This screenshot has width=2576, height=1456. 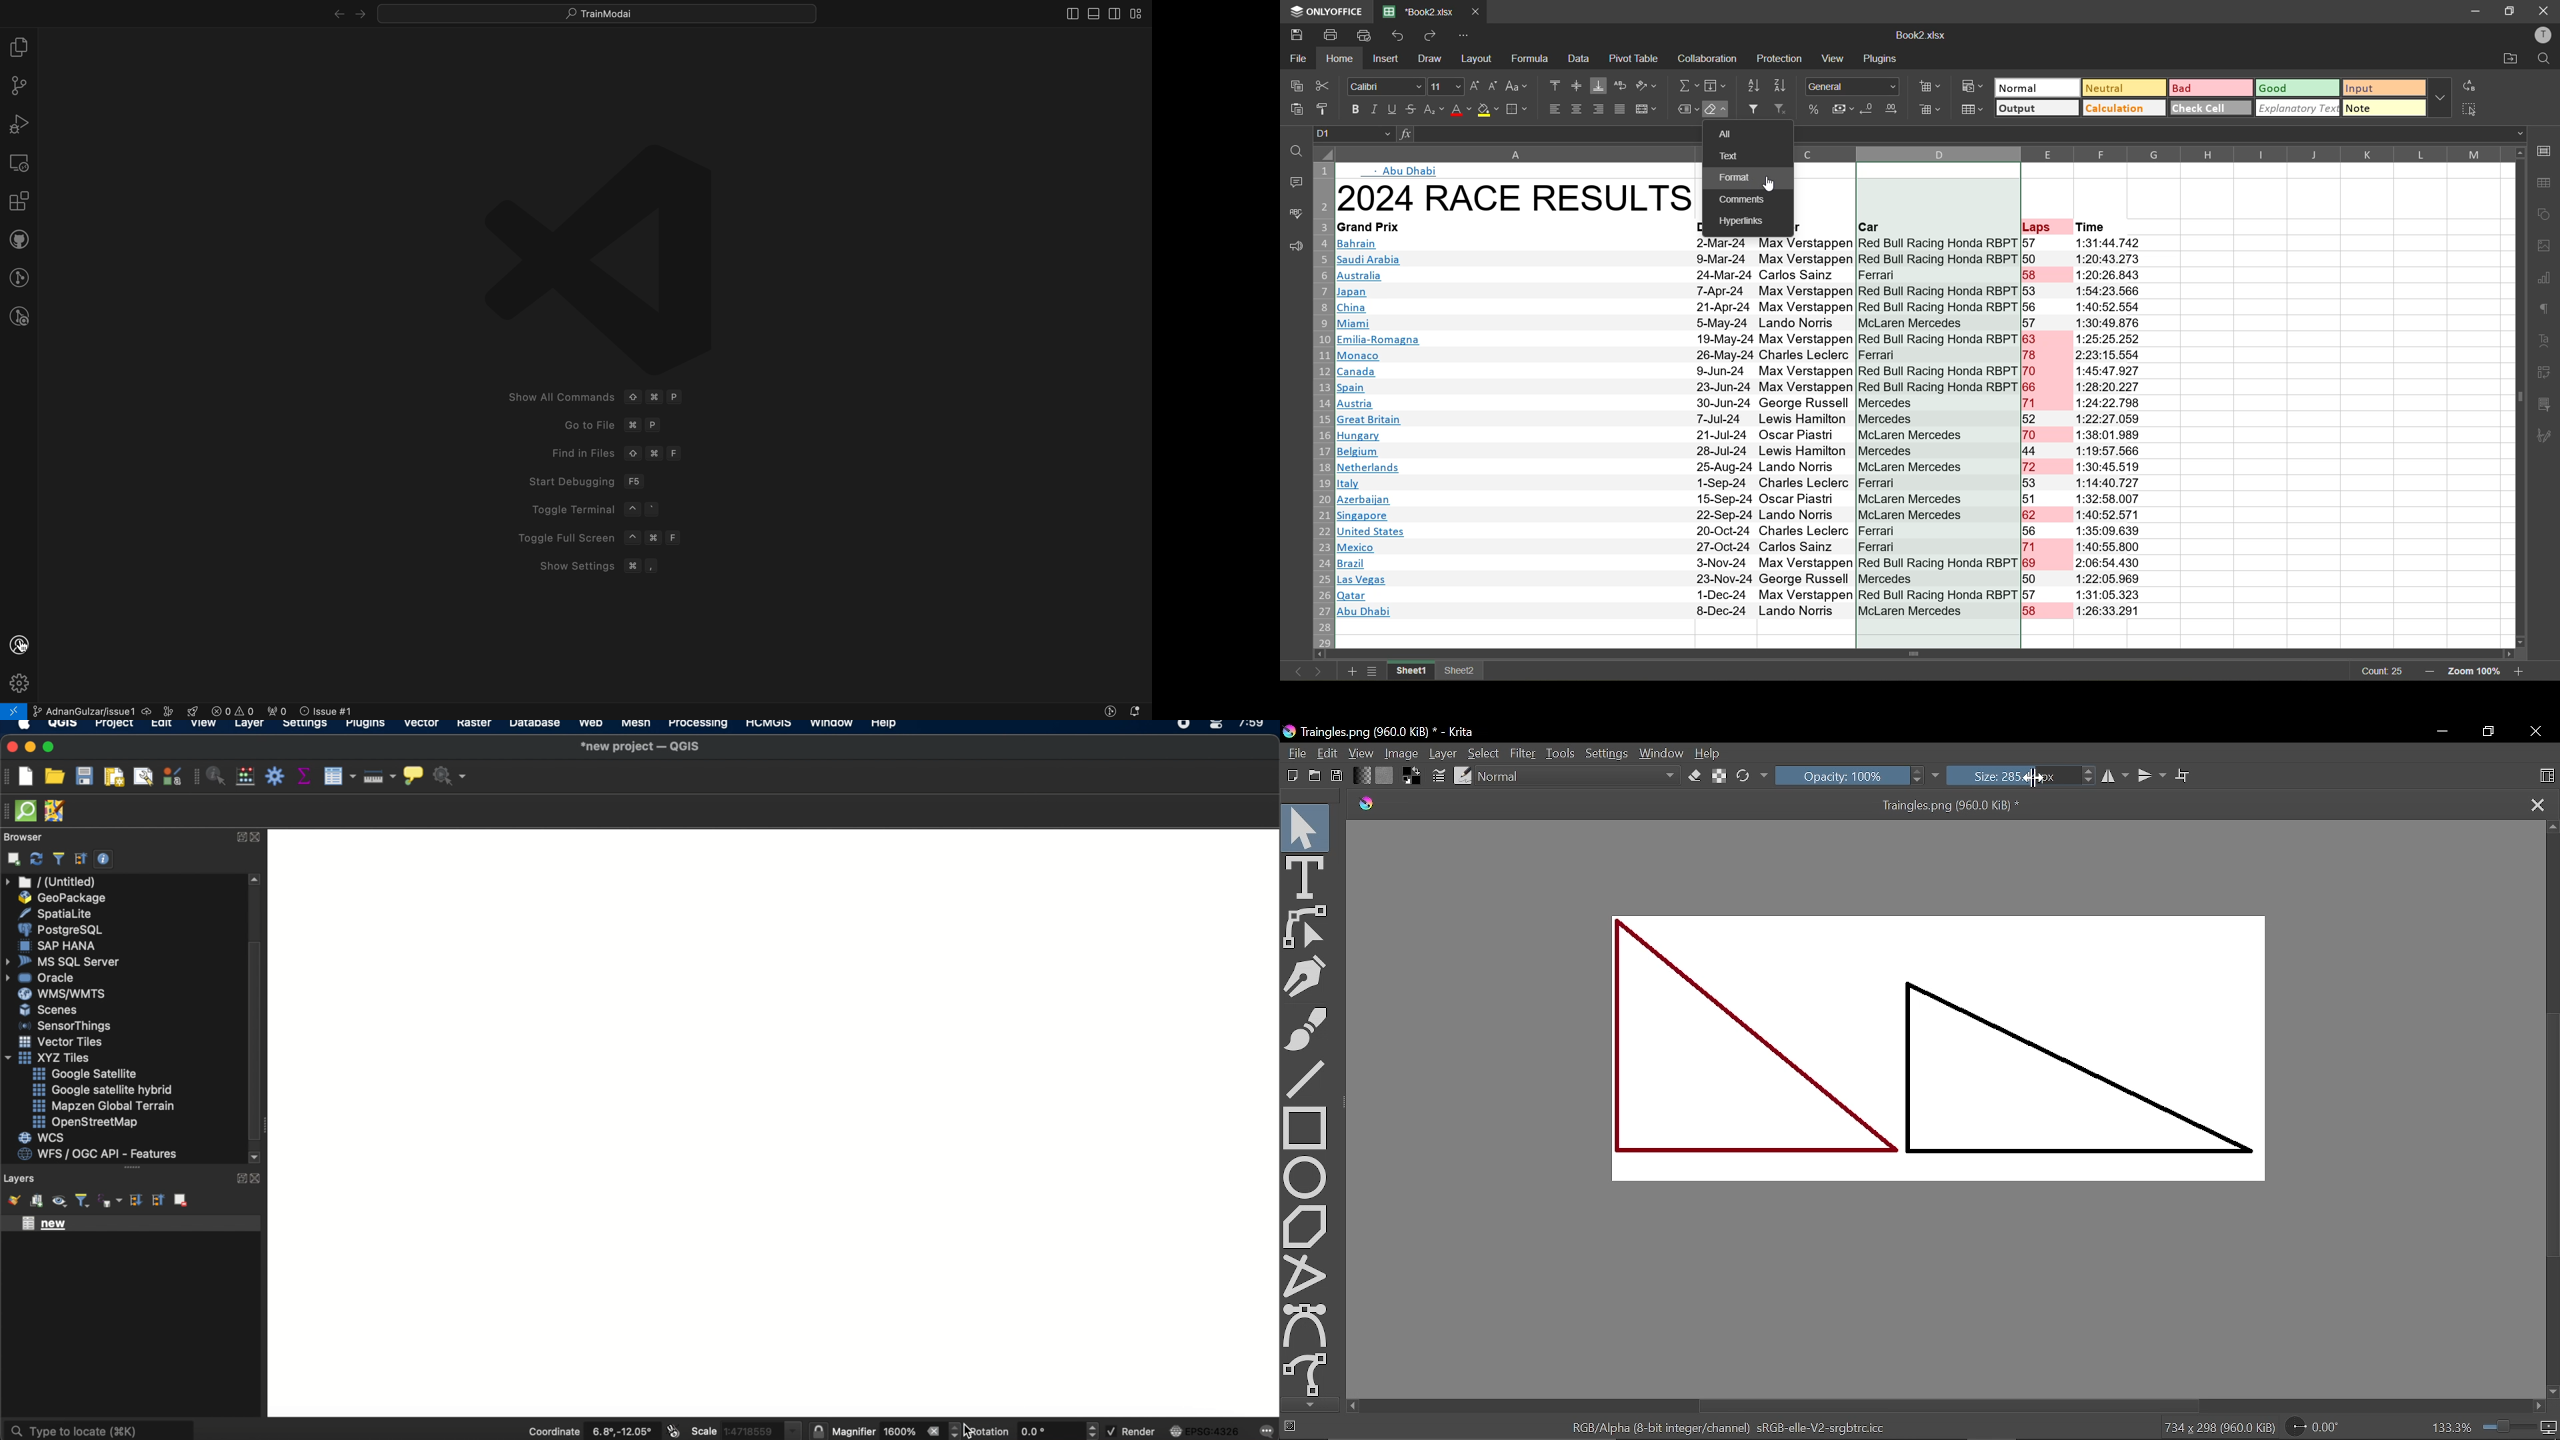 What do you see at coordinates (1253, 728) in the screenshot?
I see `time` at bounding box center [1253, 728].